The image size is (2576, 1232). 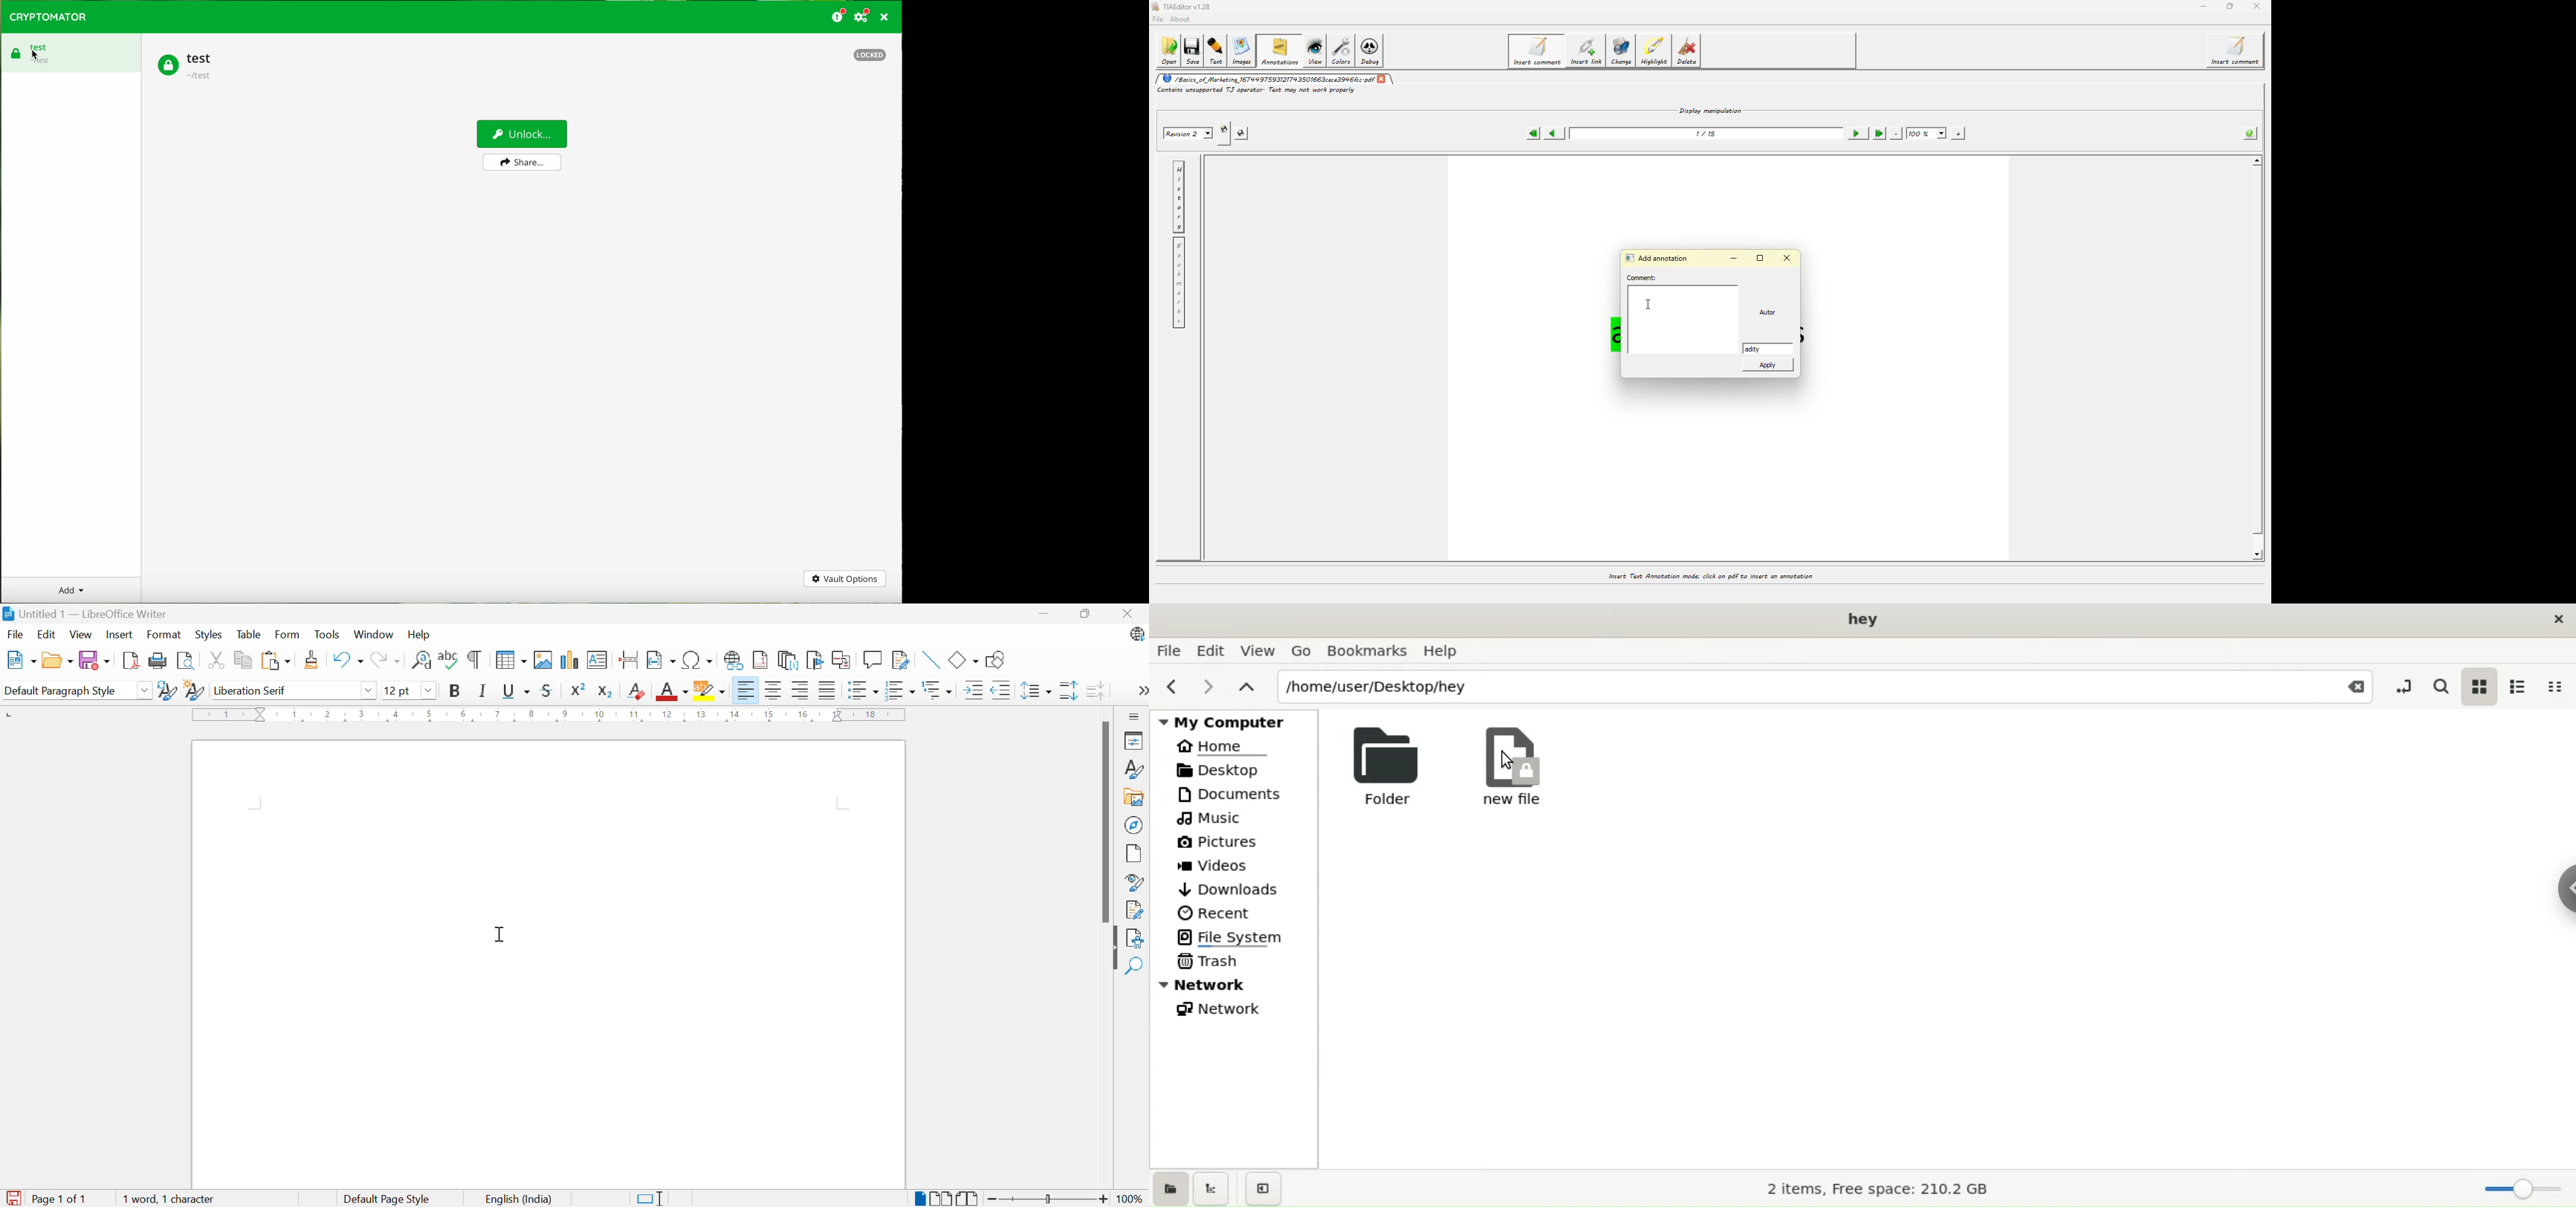 What do you see at coordinates (329, 635) in the screenshot?
I see `Tools` at bounding box center [329, 635].